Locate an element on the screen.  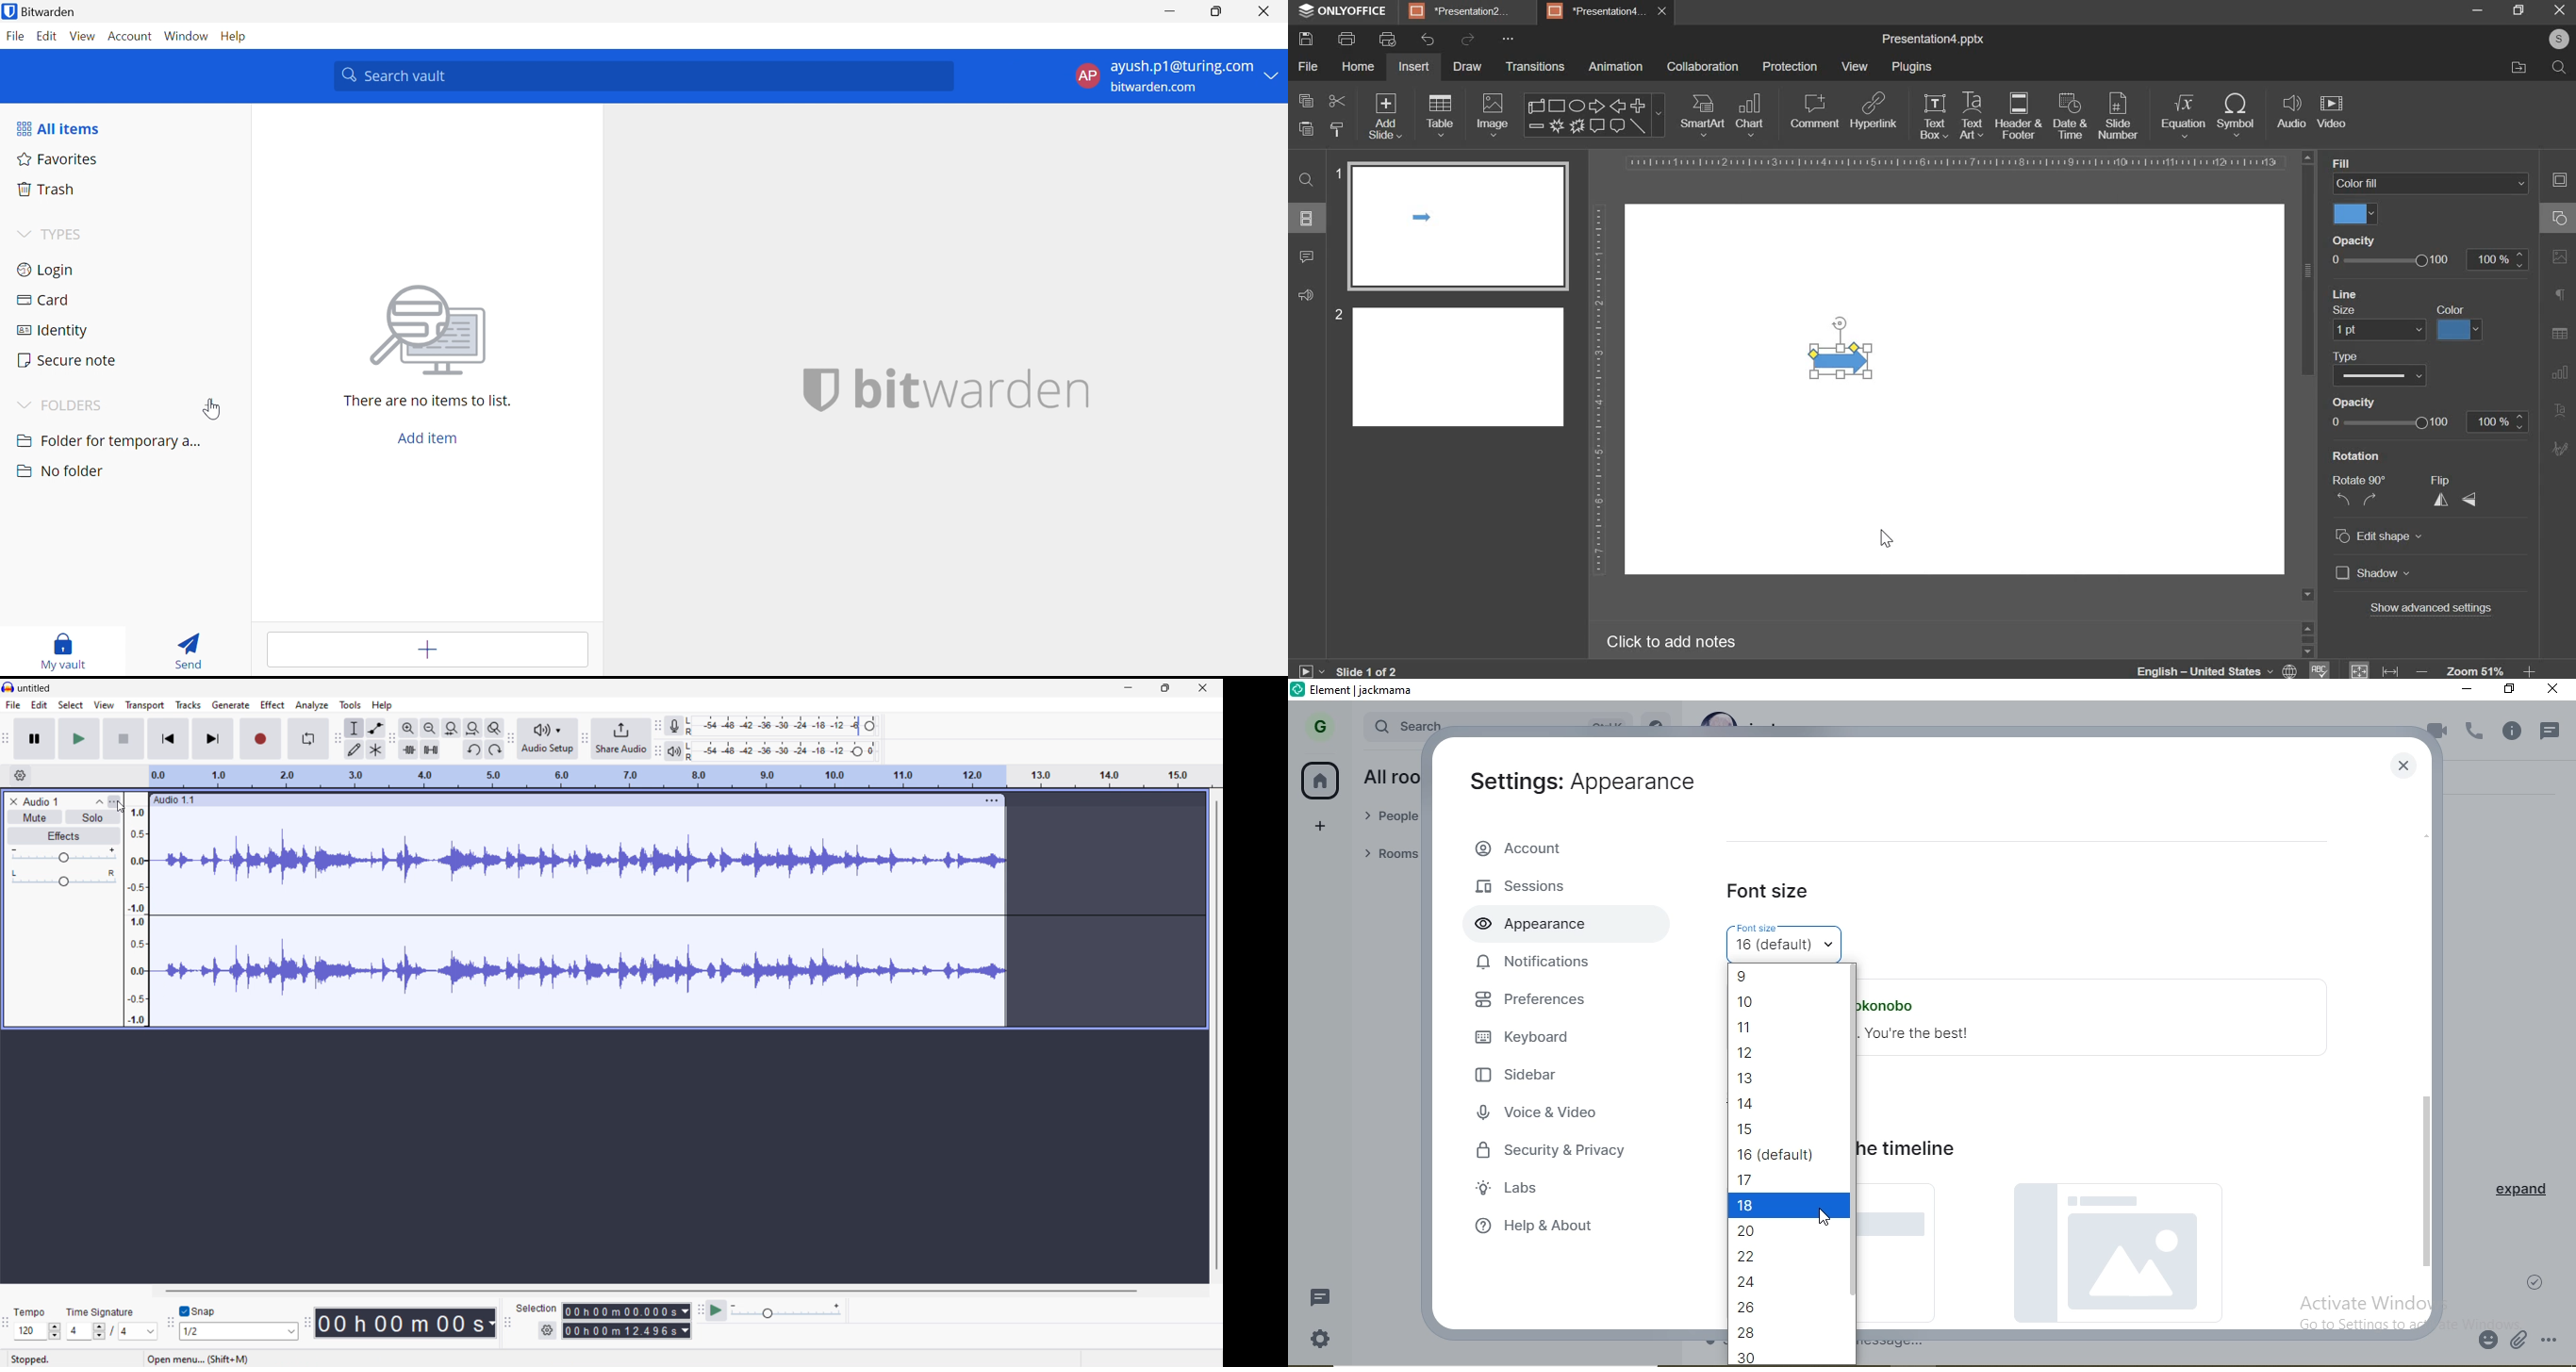
copy stlye is located at coordinates (1336, 128).